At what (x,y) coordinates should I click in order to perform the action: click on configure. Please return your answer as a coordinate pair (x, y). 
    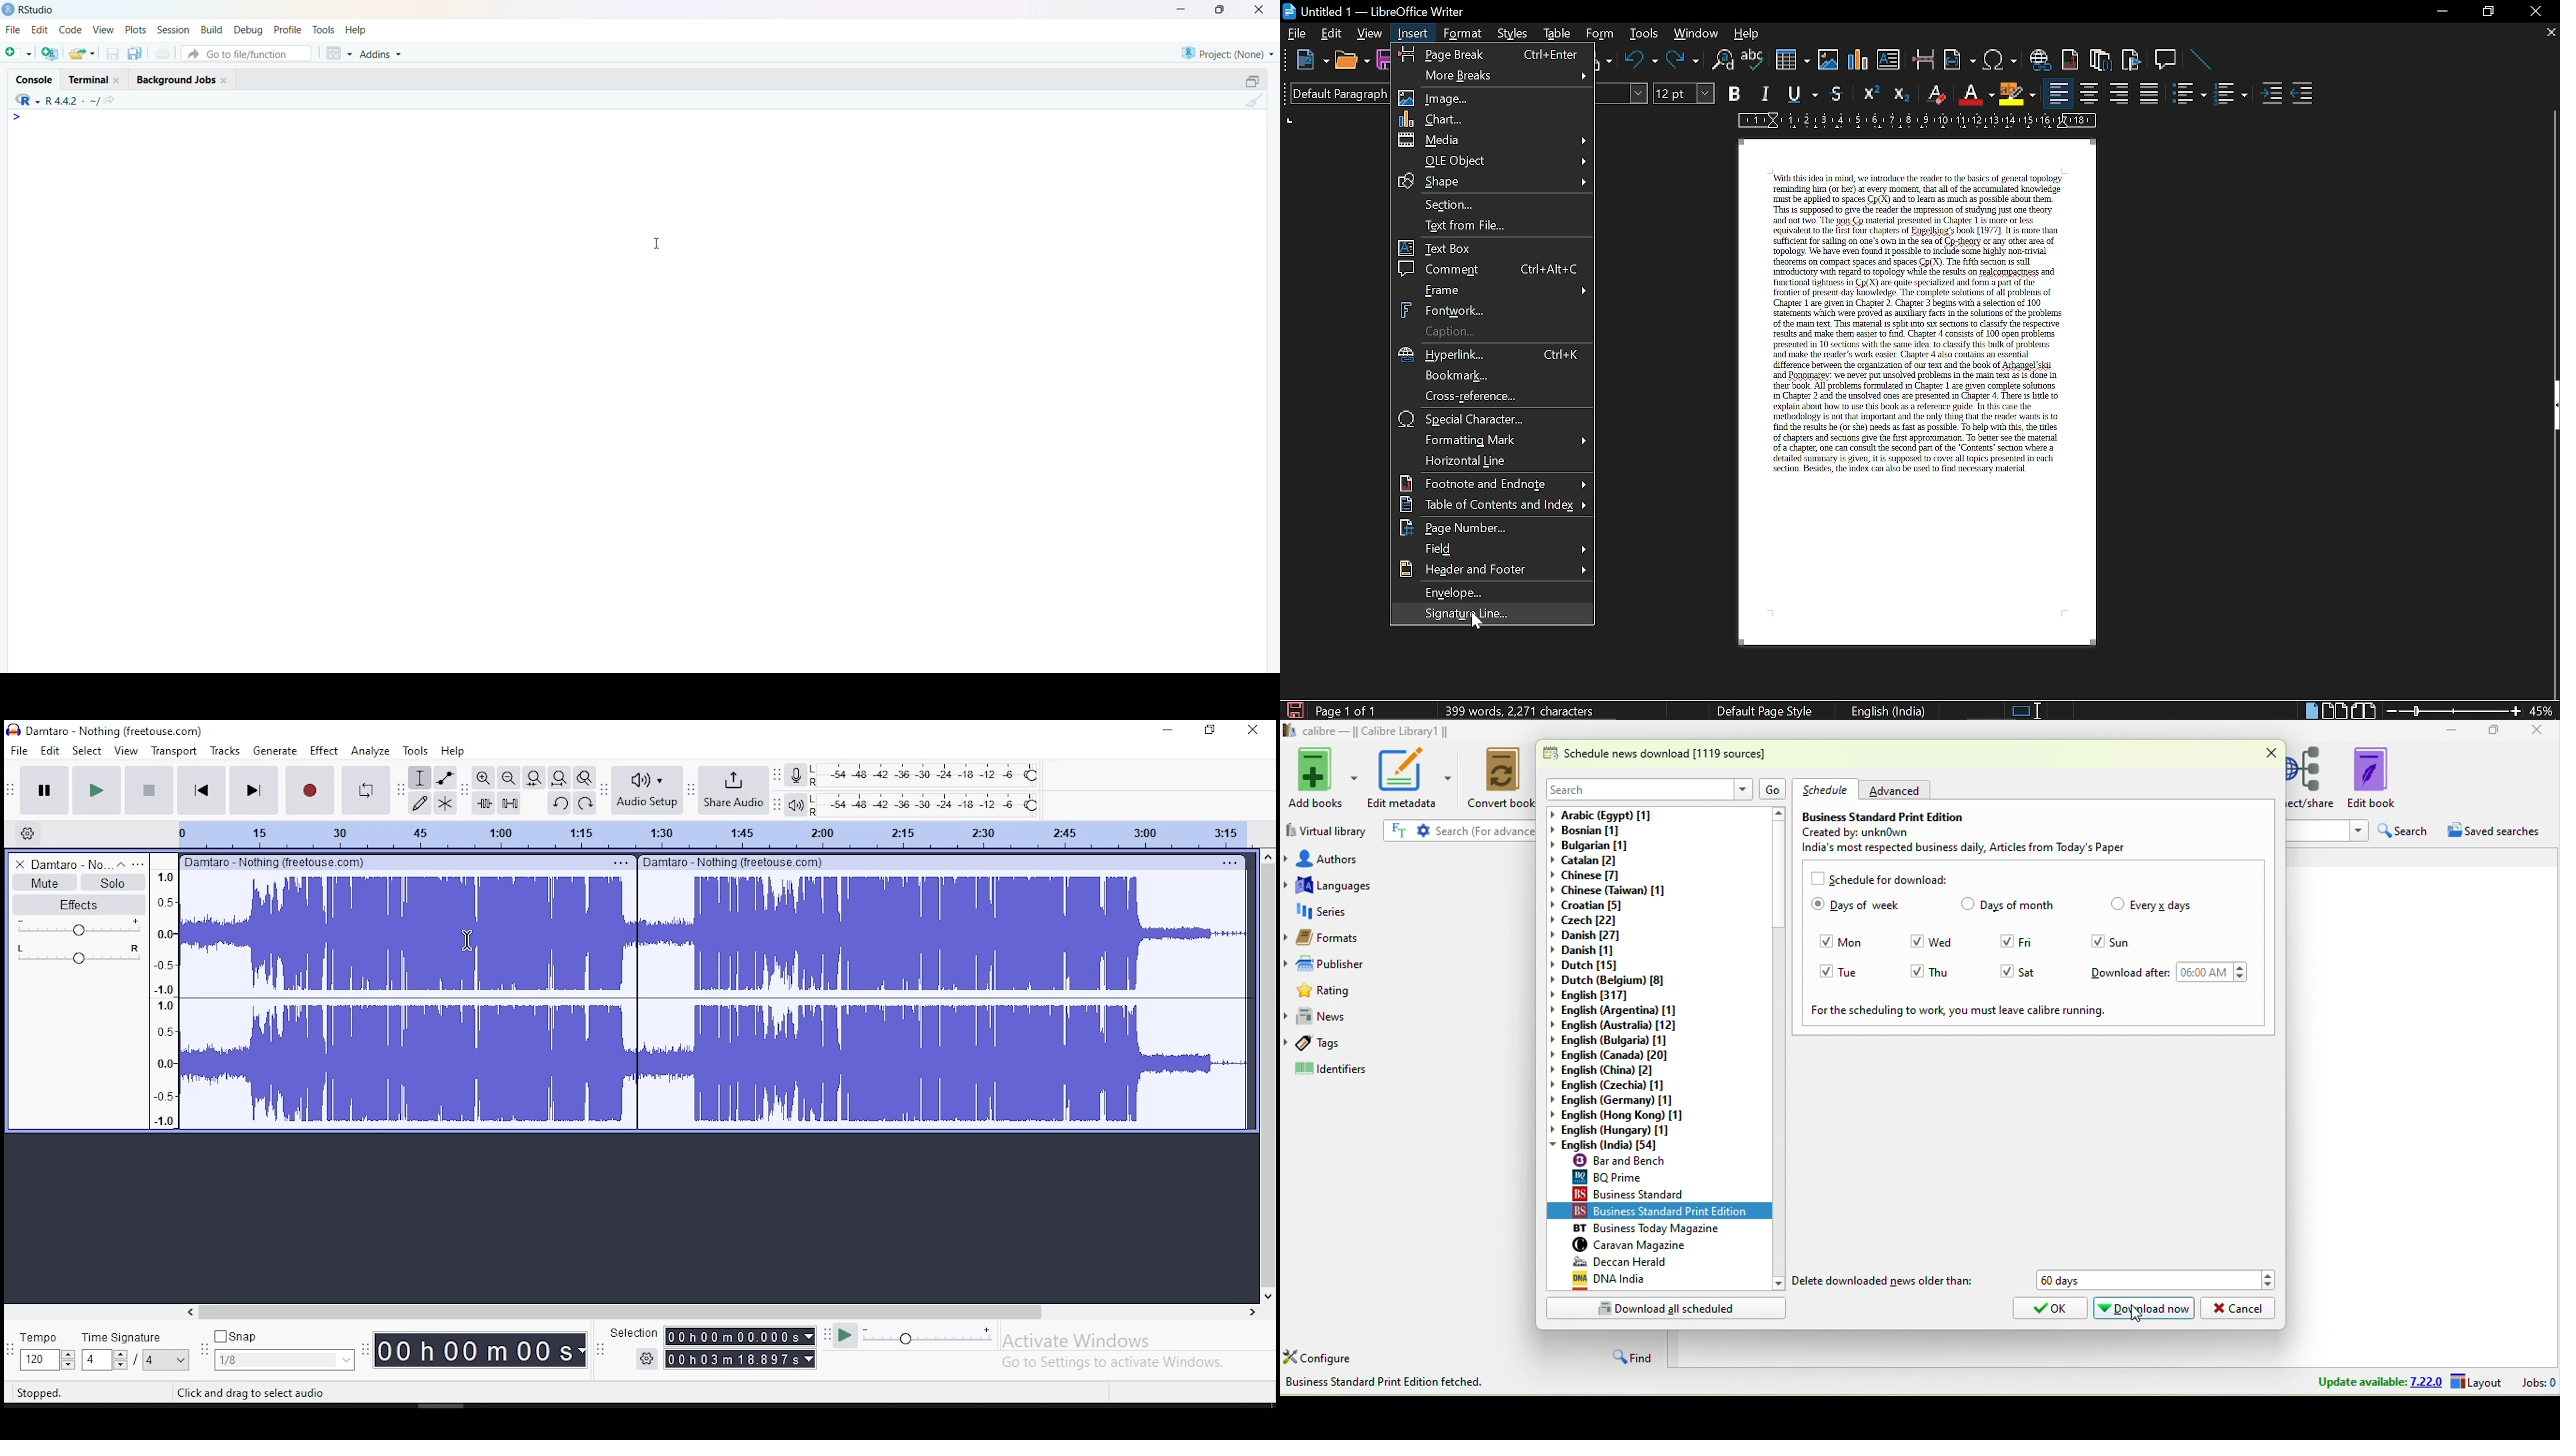
    Looking at the image, I should click on (1323, 1357).